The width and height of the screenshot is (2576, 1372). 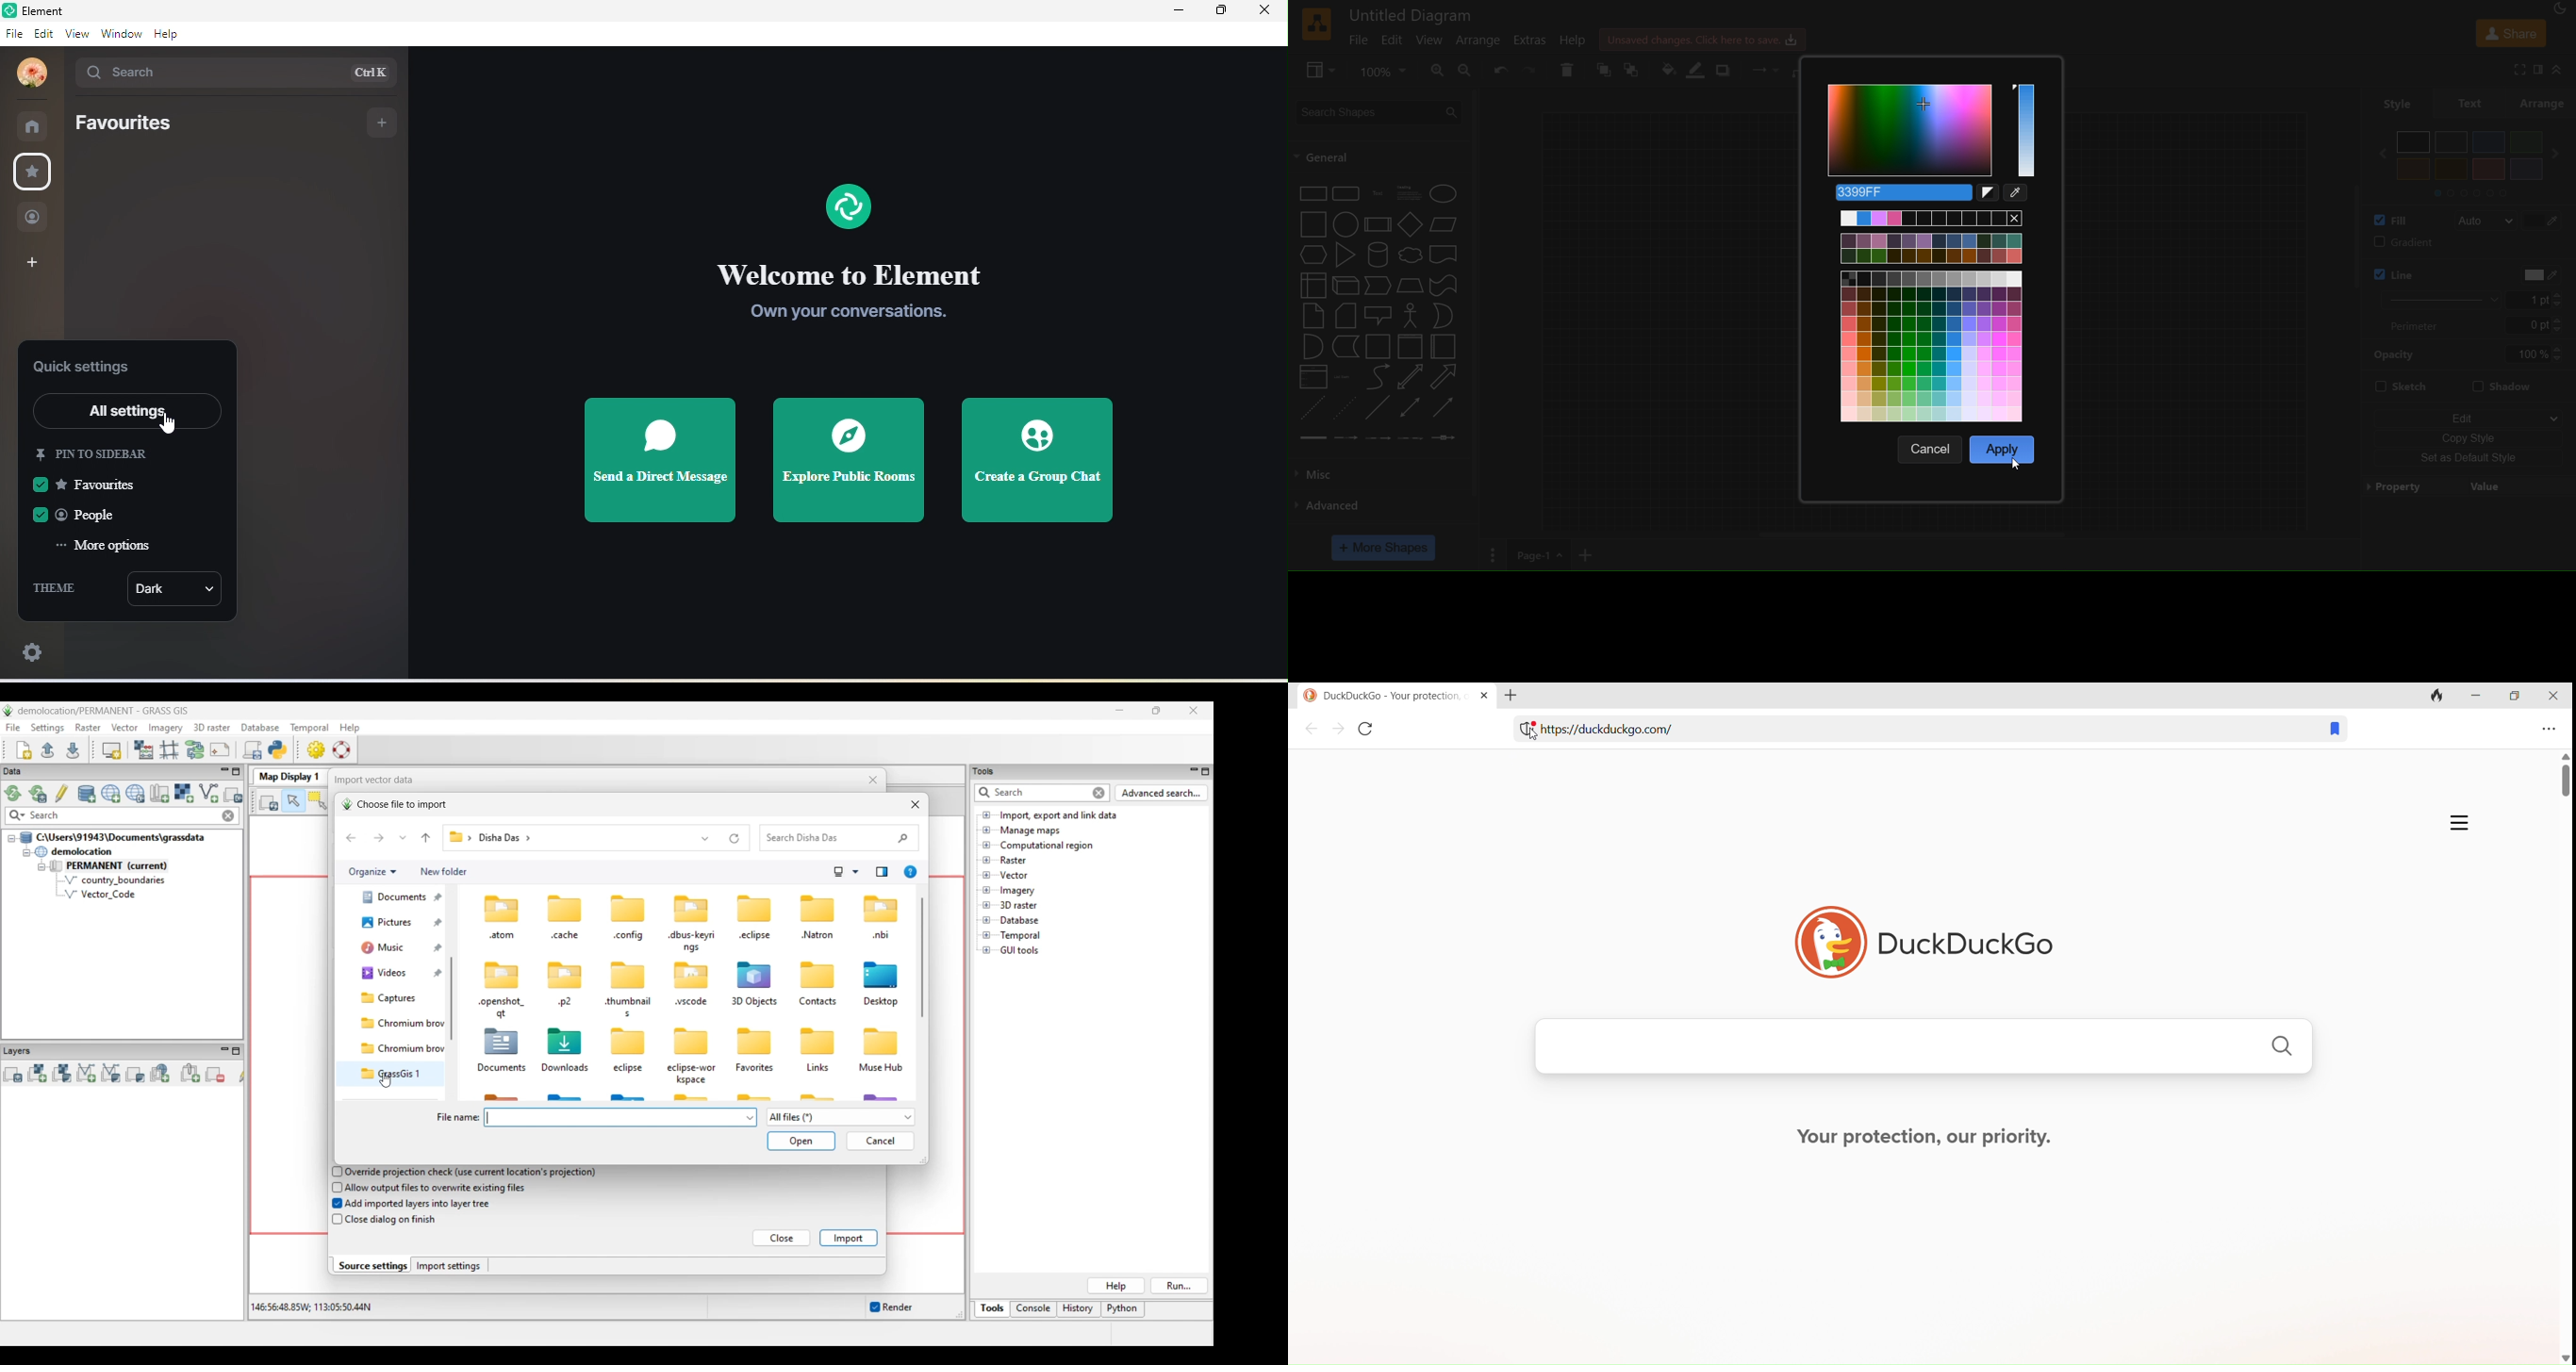 What do you see at coordinates (1604, 70) in the screenshot?
I see `to front` at bounding box center [1604, 70].